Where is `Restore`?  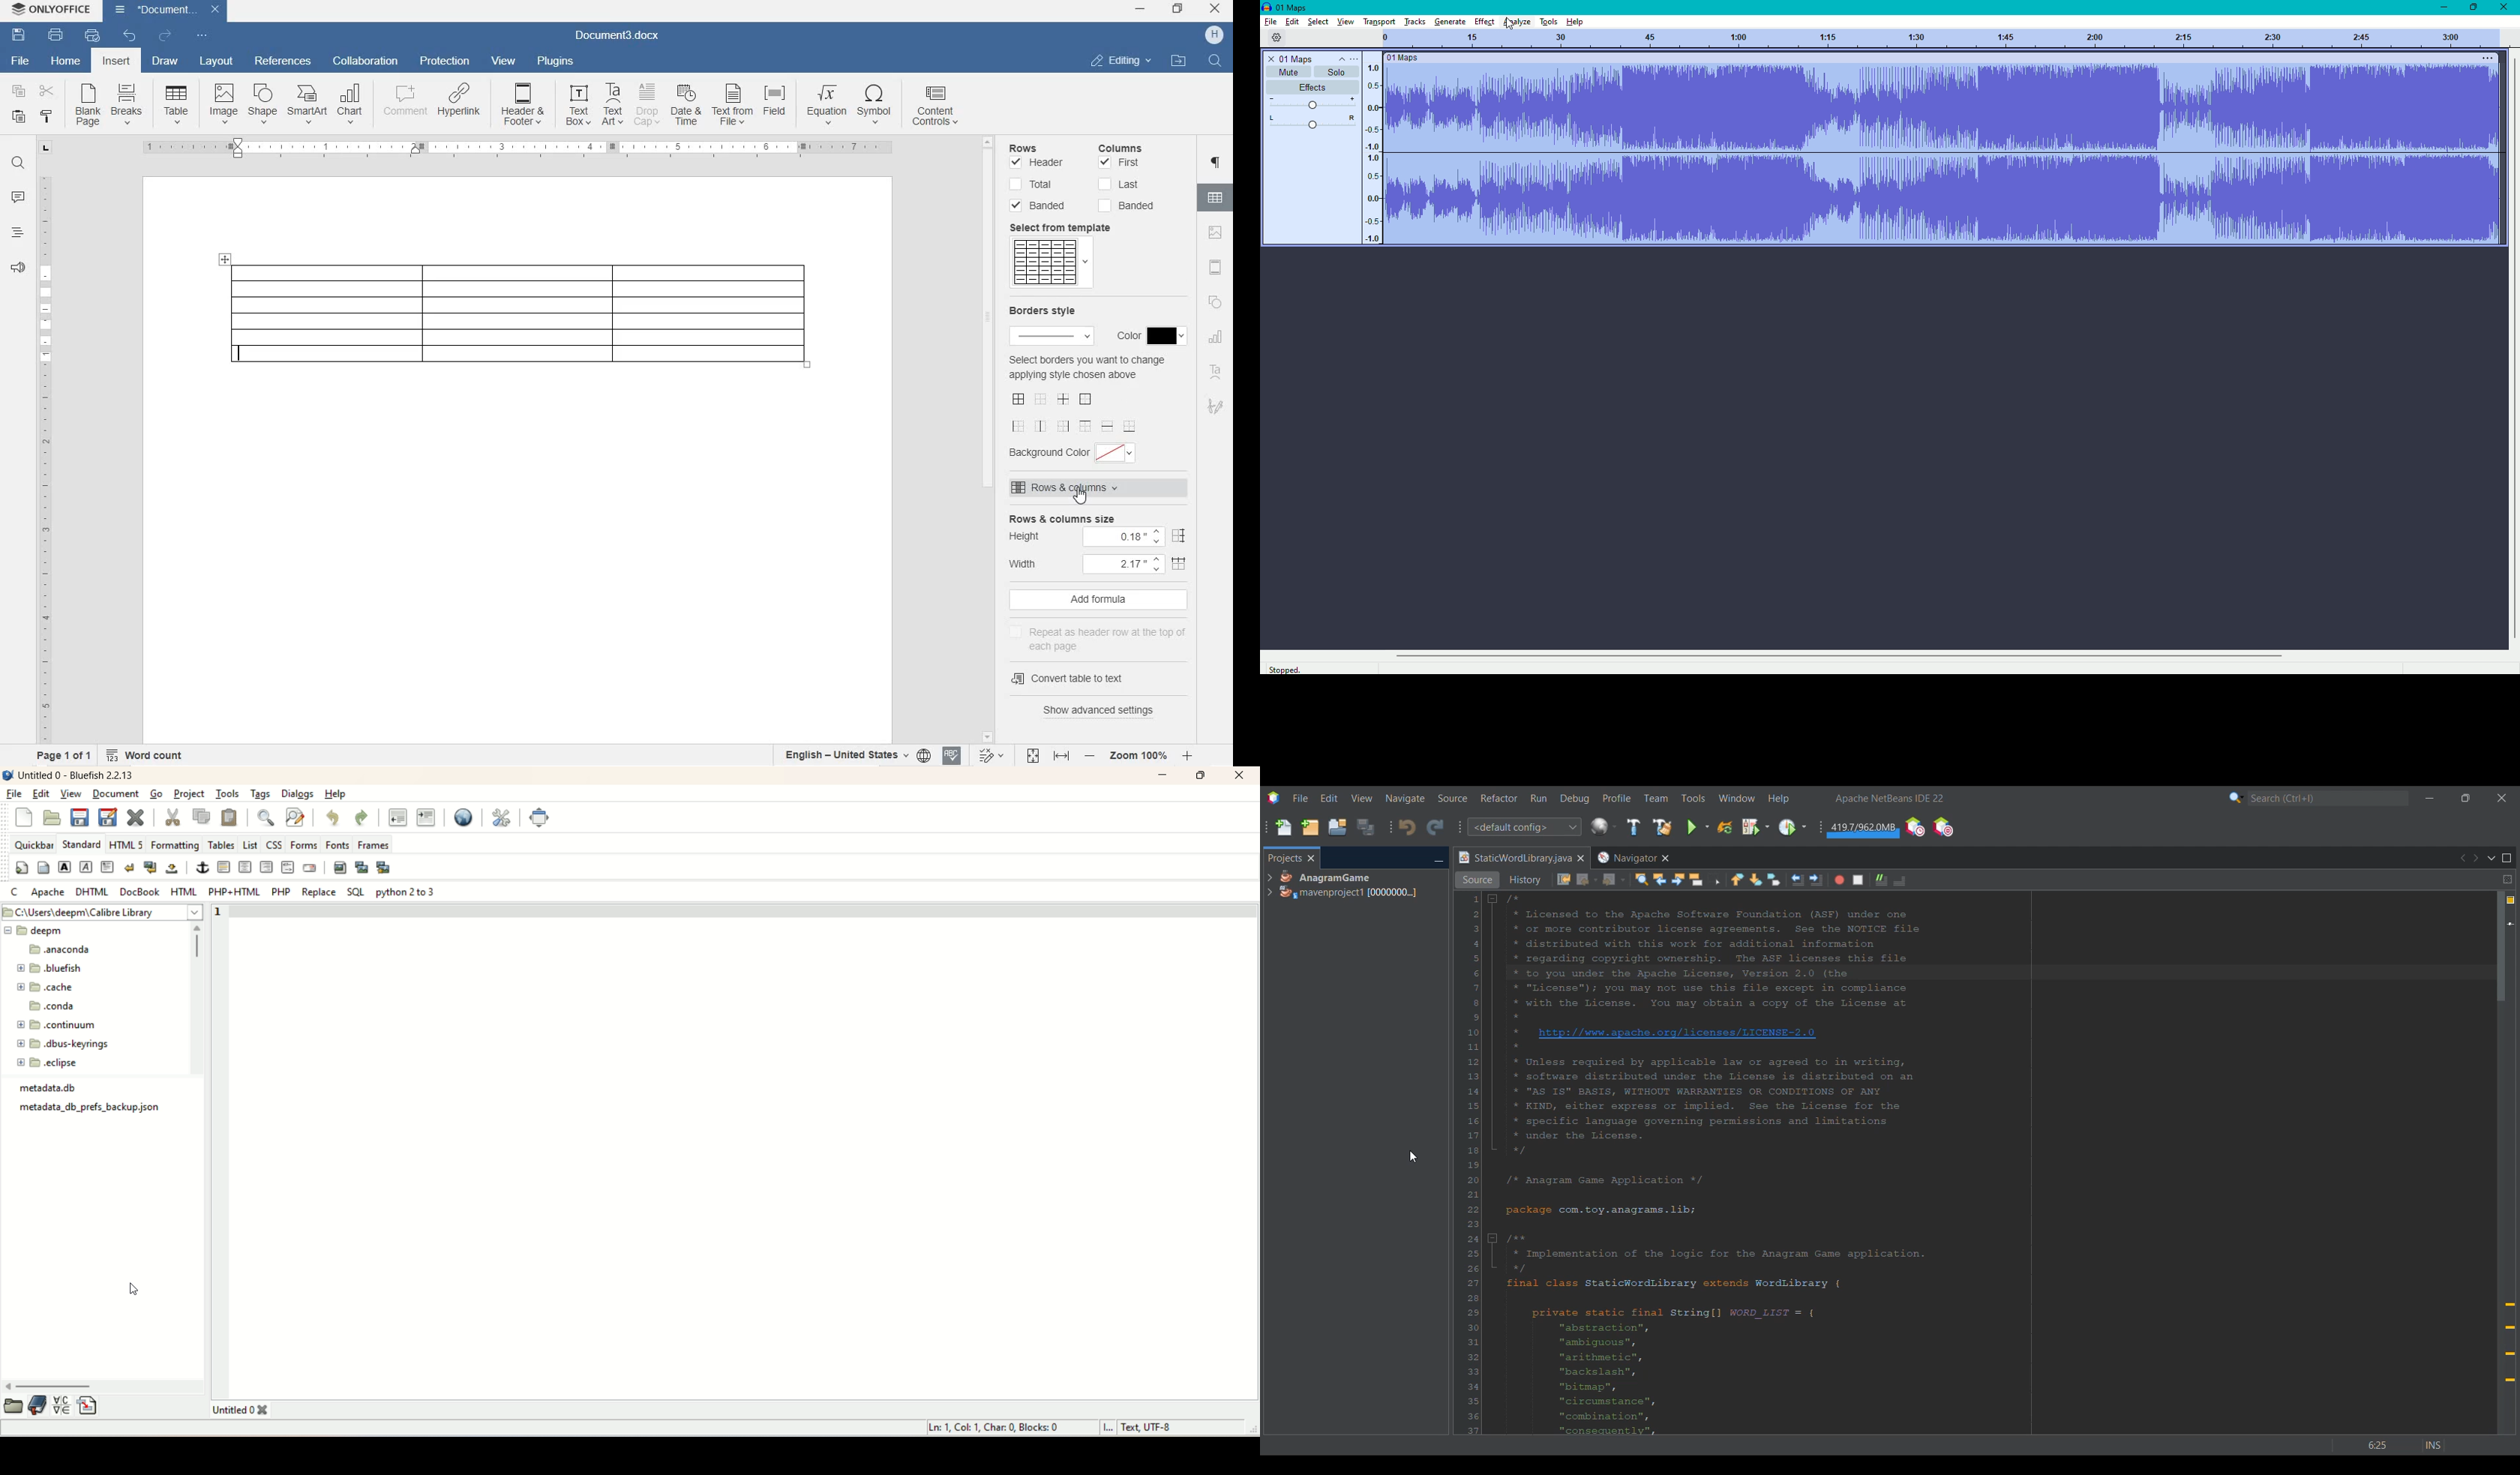 Restore is located at coordinates (2470, 7).